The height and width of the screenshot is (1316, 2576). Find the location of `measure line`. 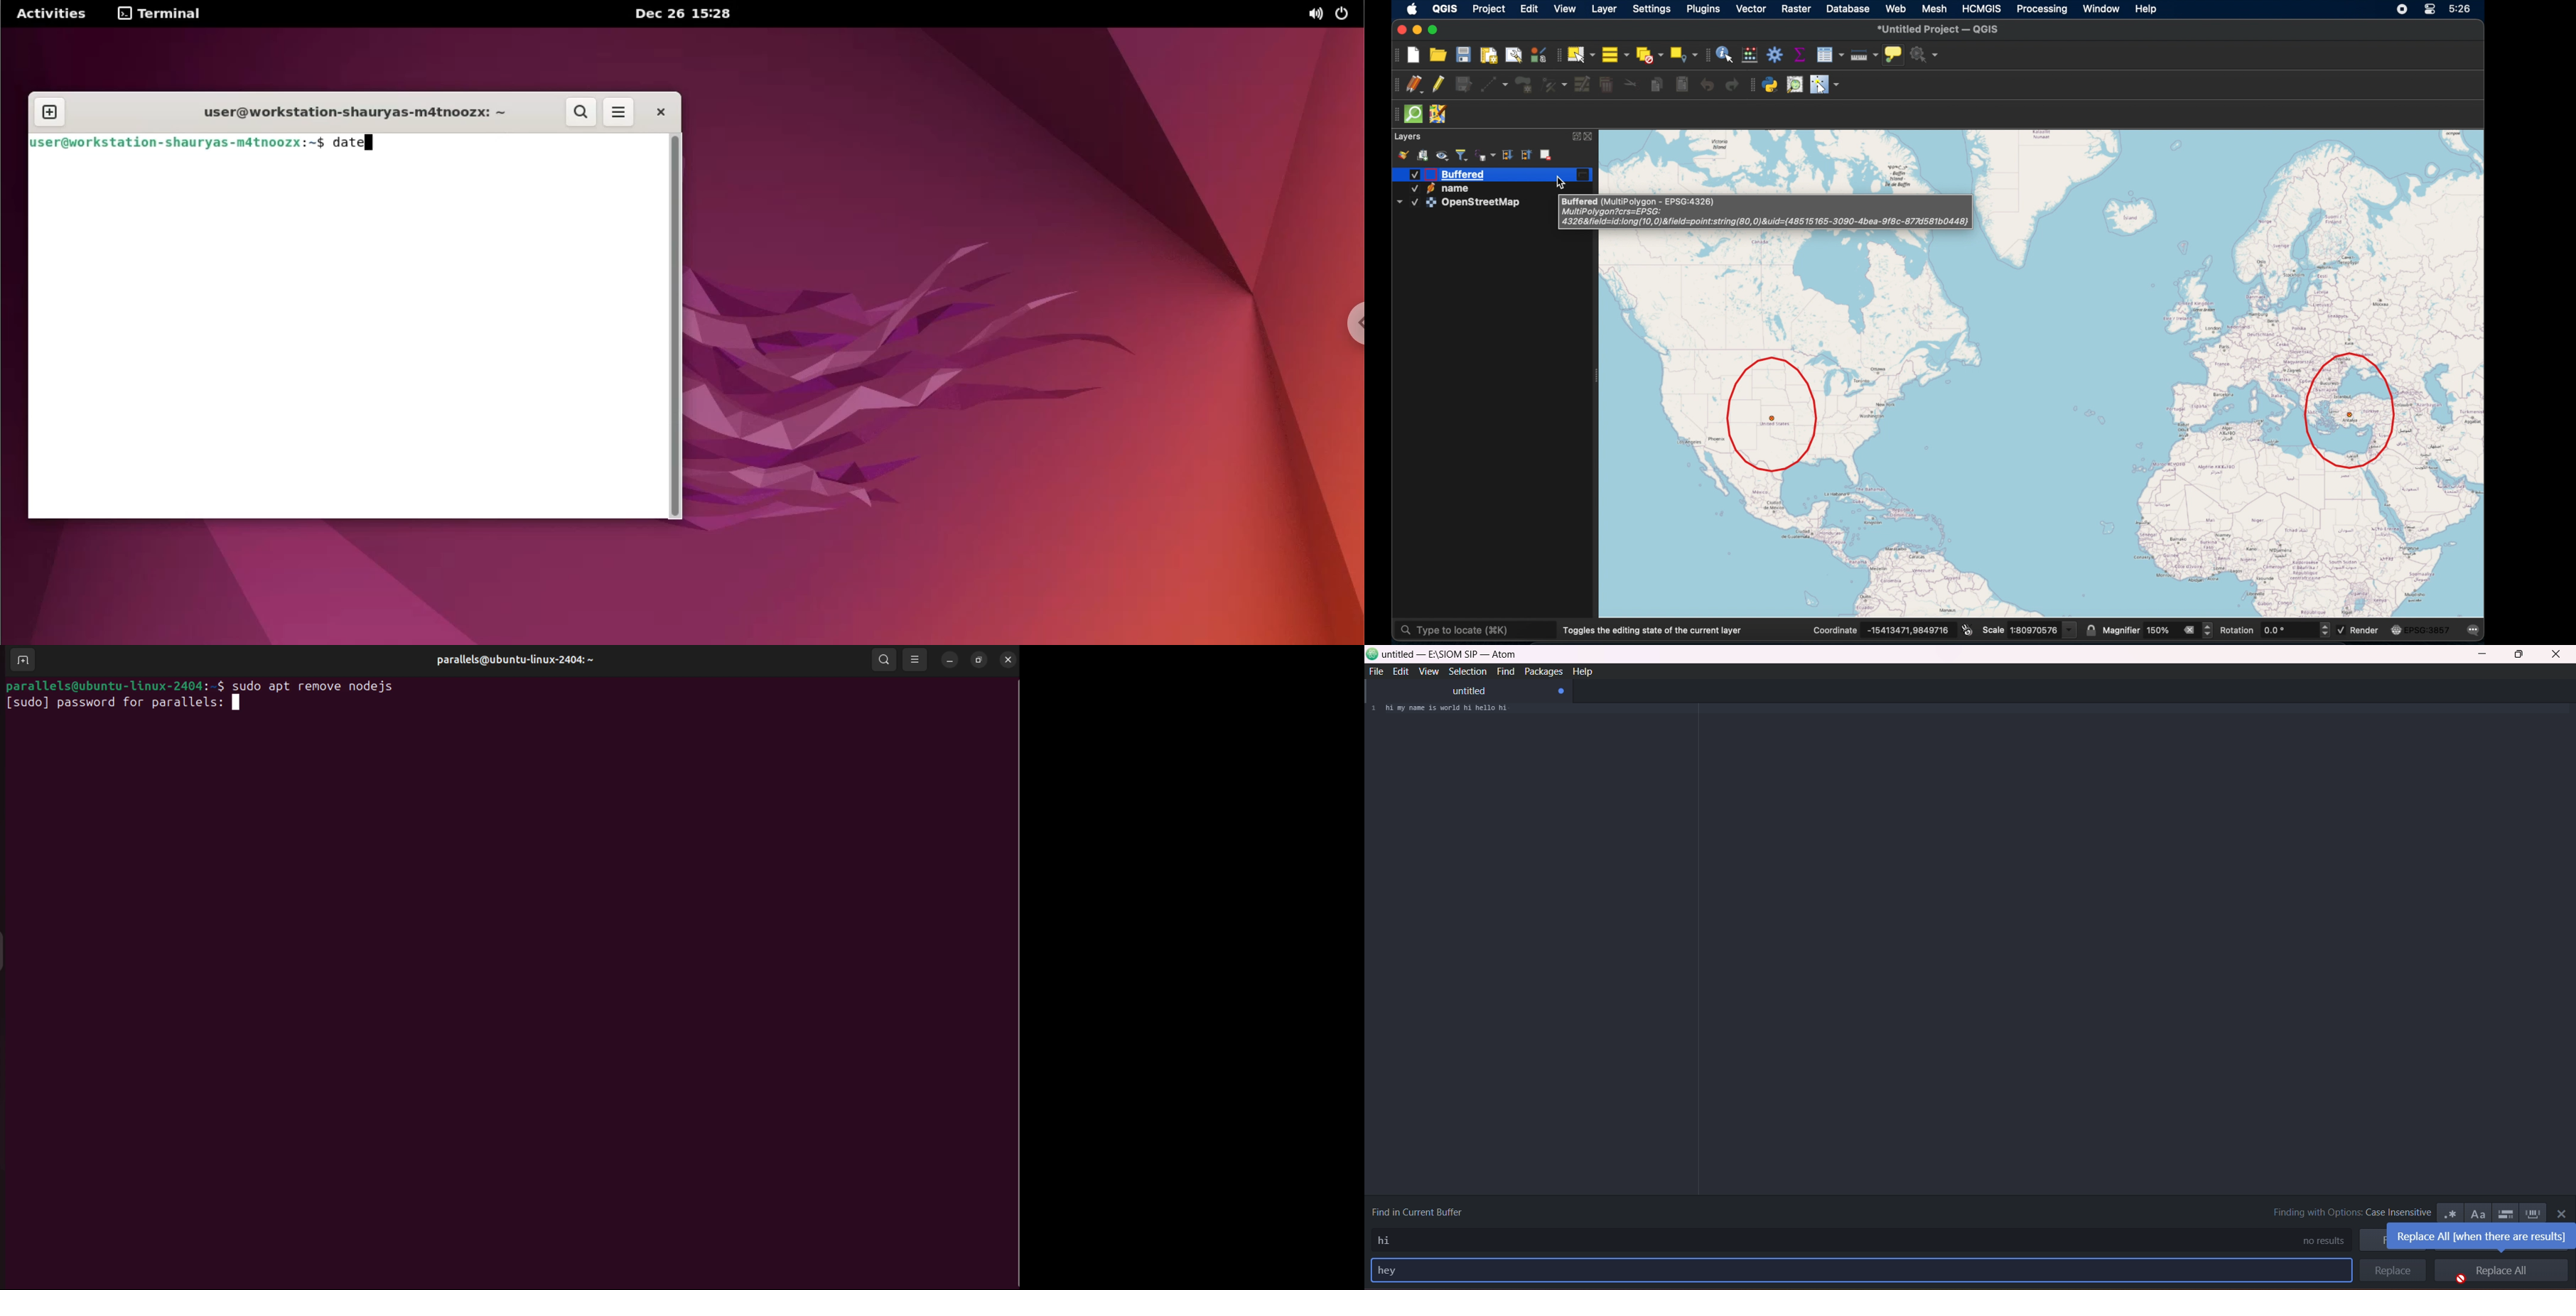

measure line is located at coordinates (1865, 55).